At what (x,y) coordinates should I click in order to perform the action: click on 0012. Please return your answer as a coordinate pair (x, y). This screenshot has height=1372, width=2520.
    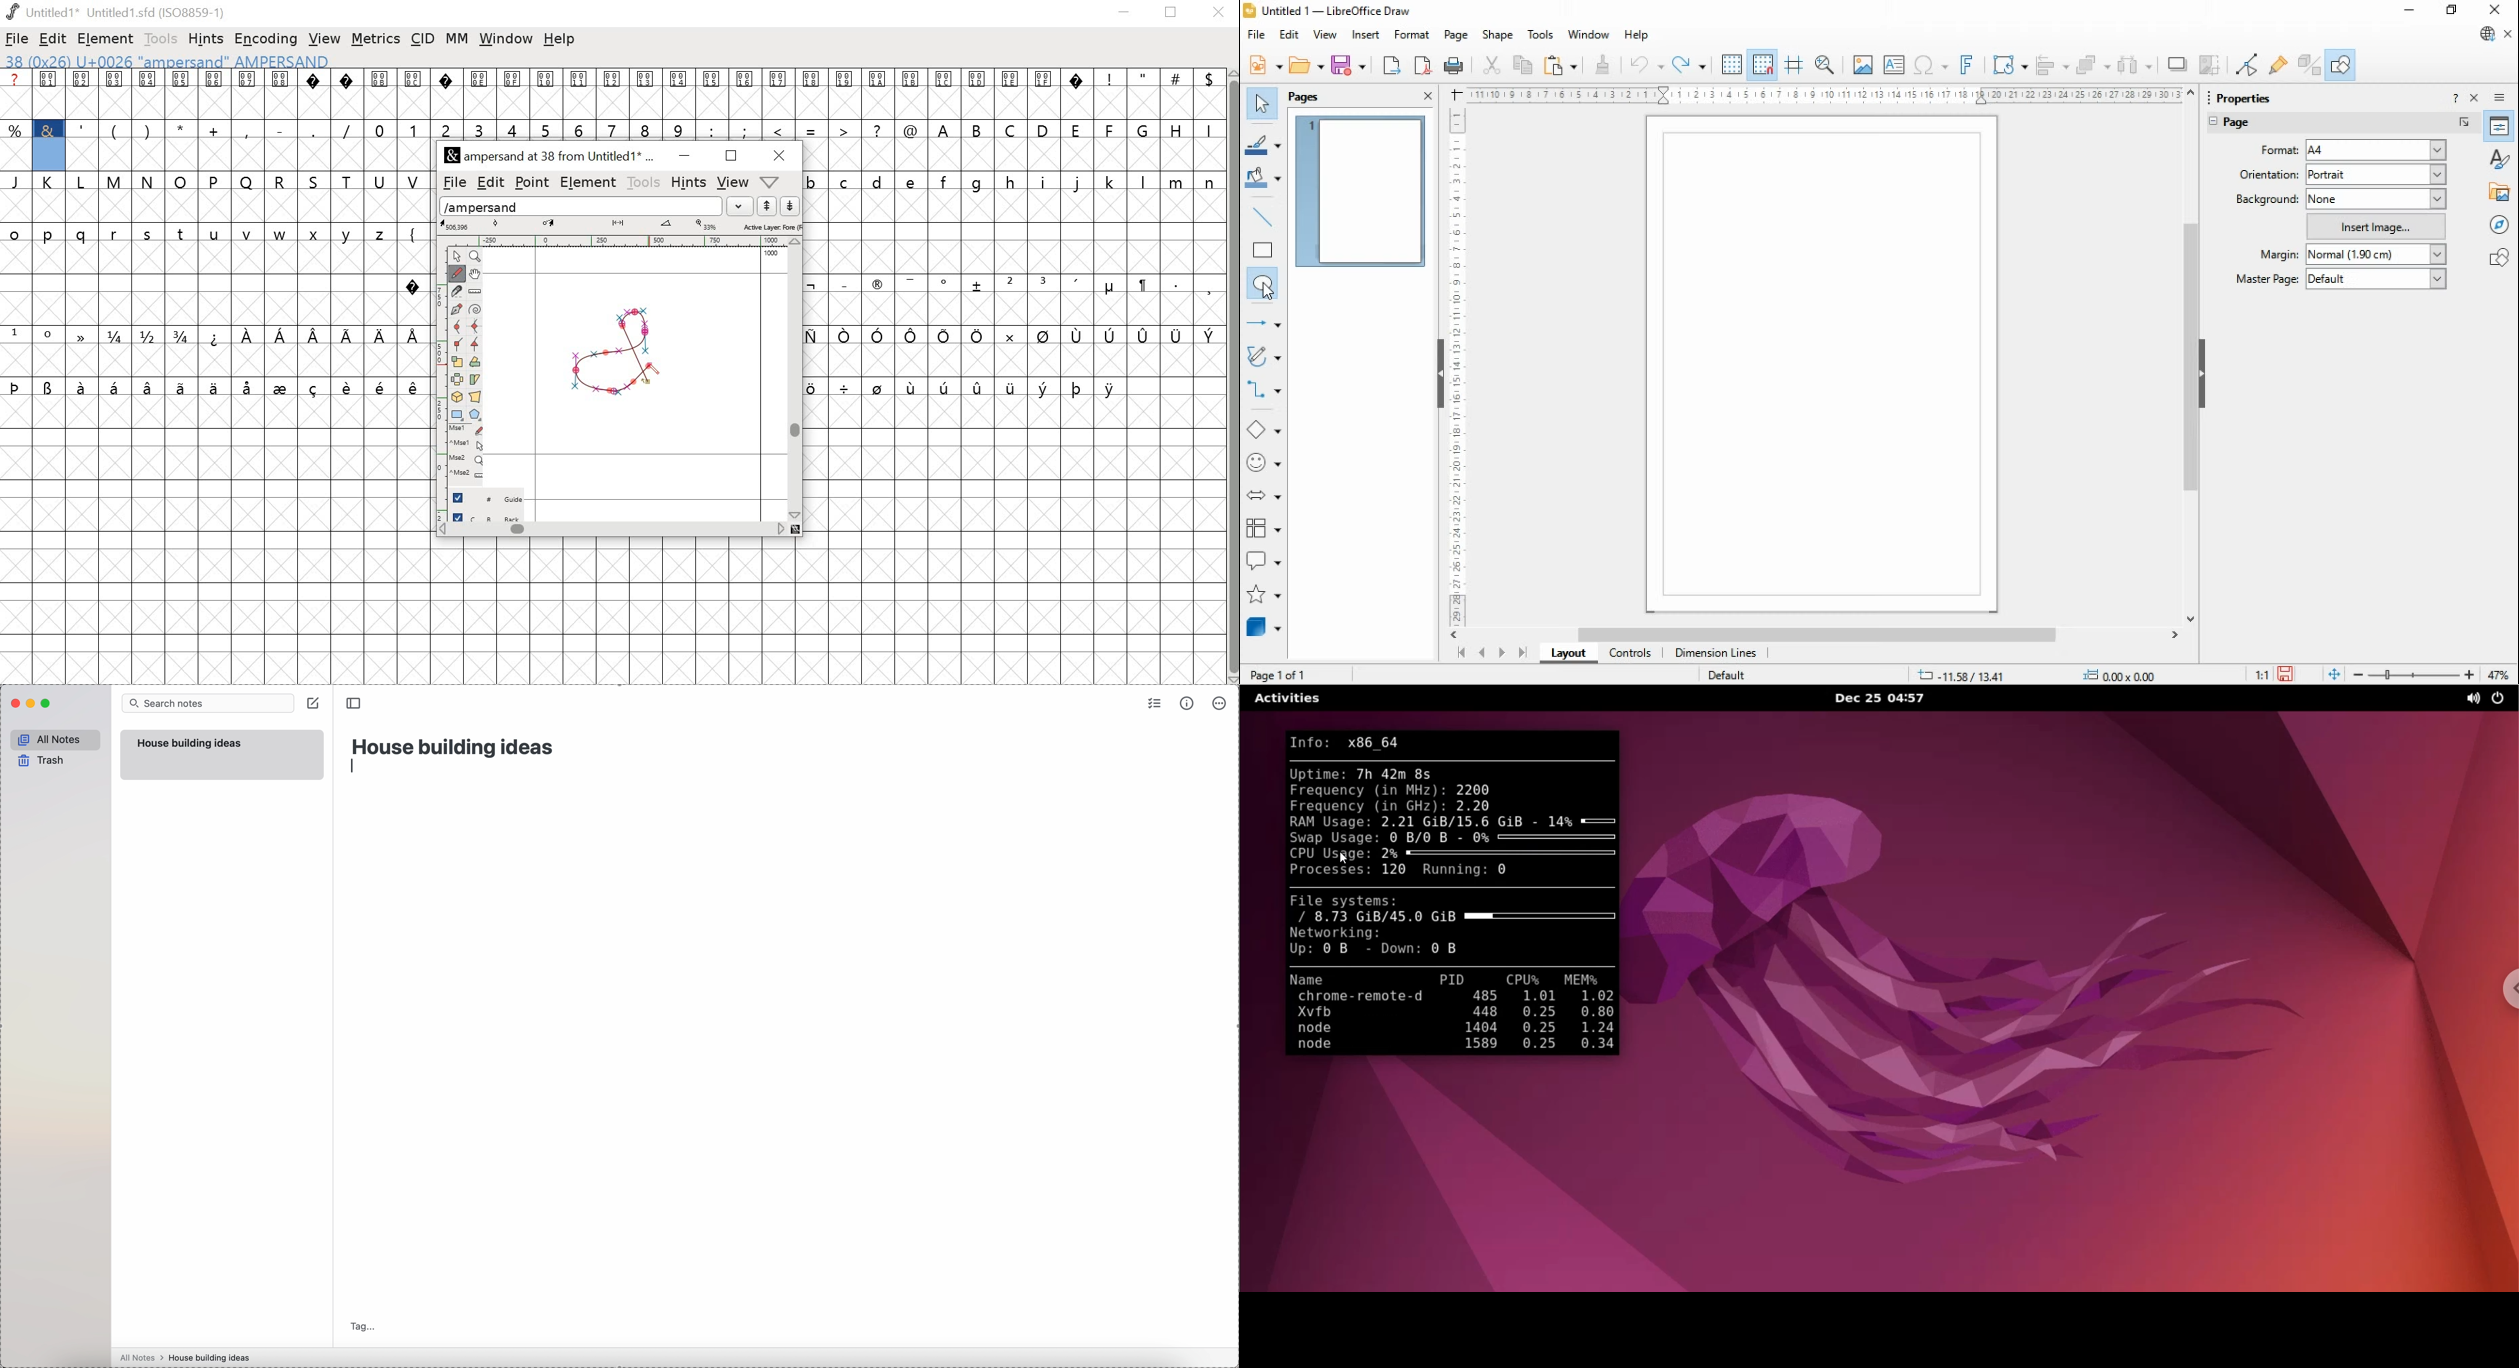
    Looking at the image, I should click on (616, 93).